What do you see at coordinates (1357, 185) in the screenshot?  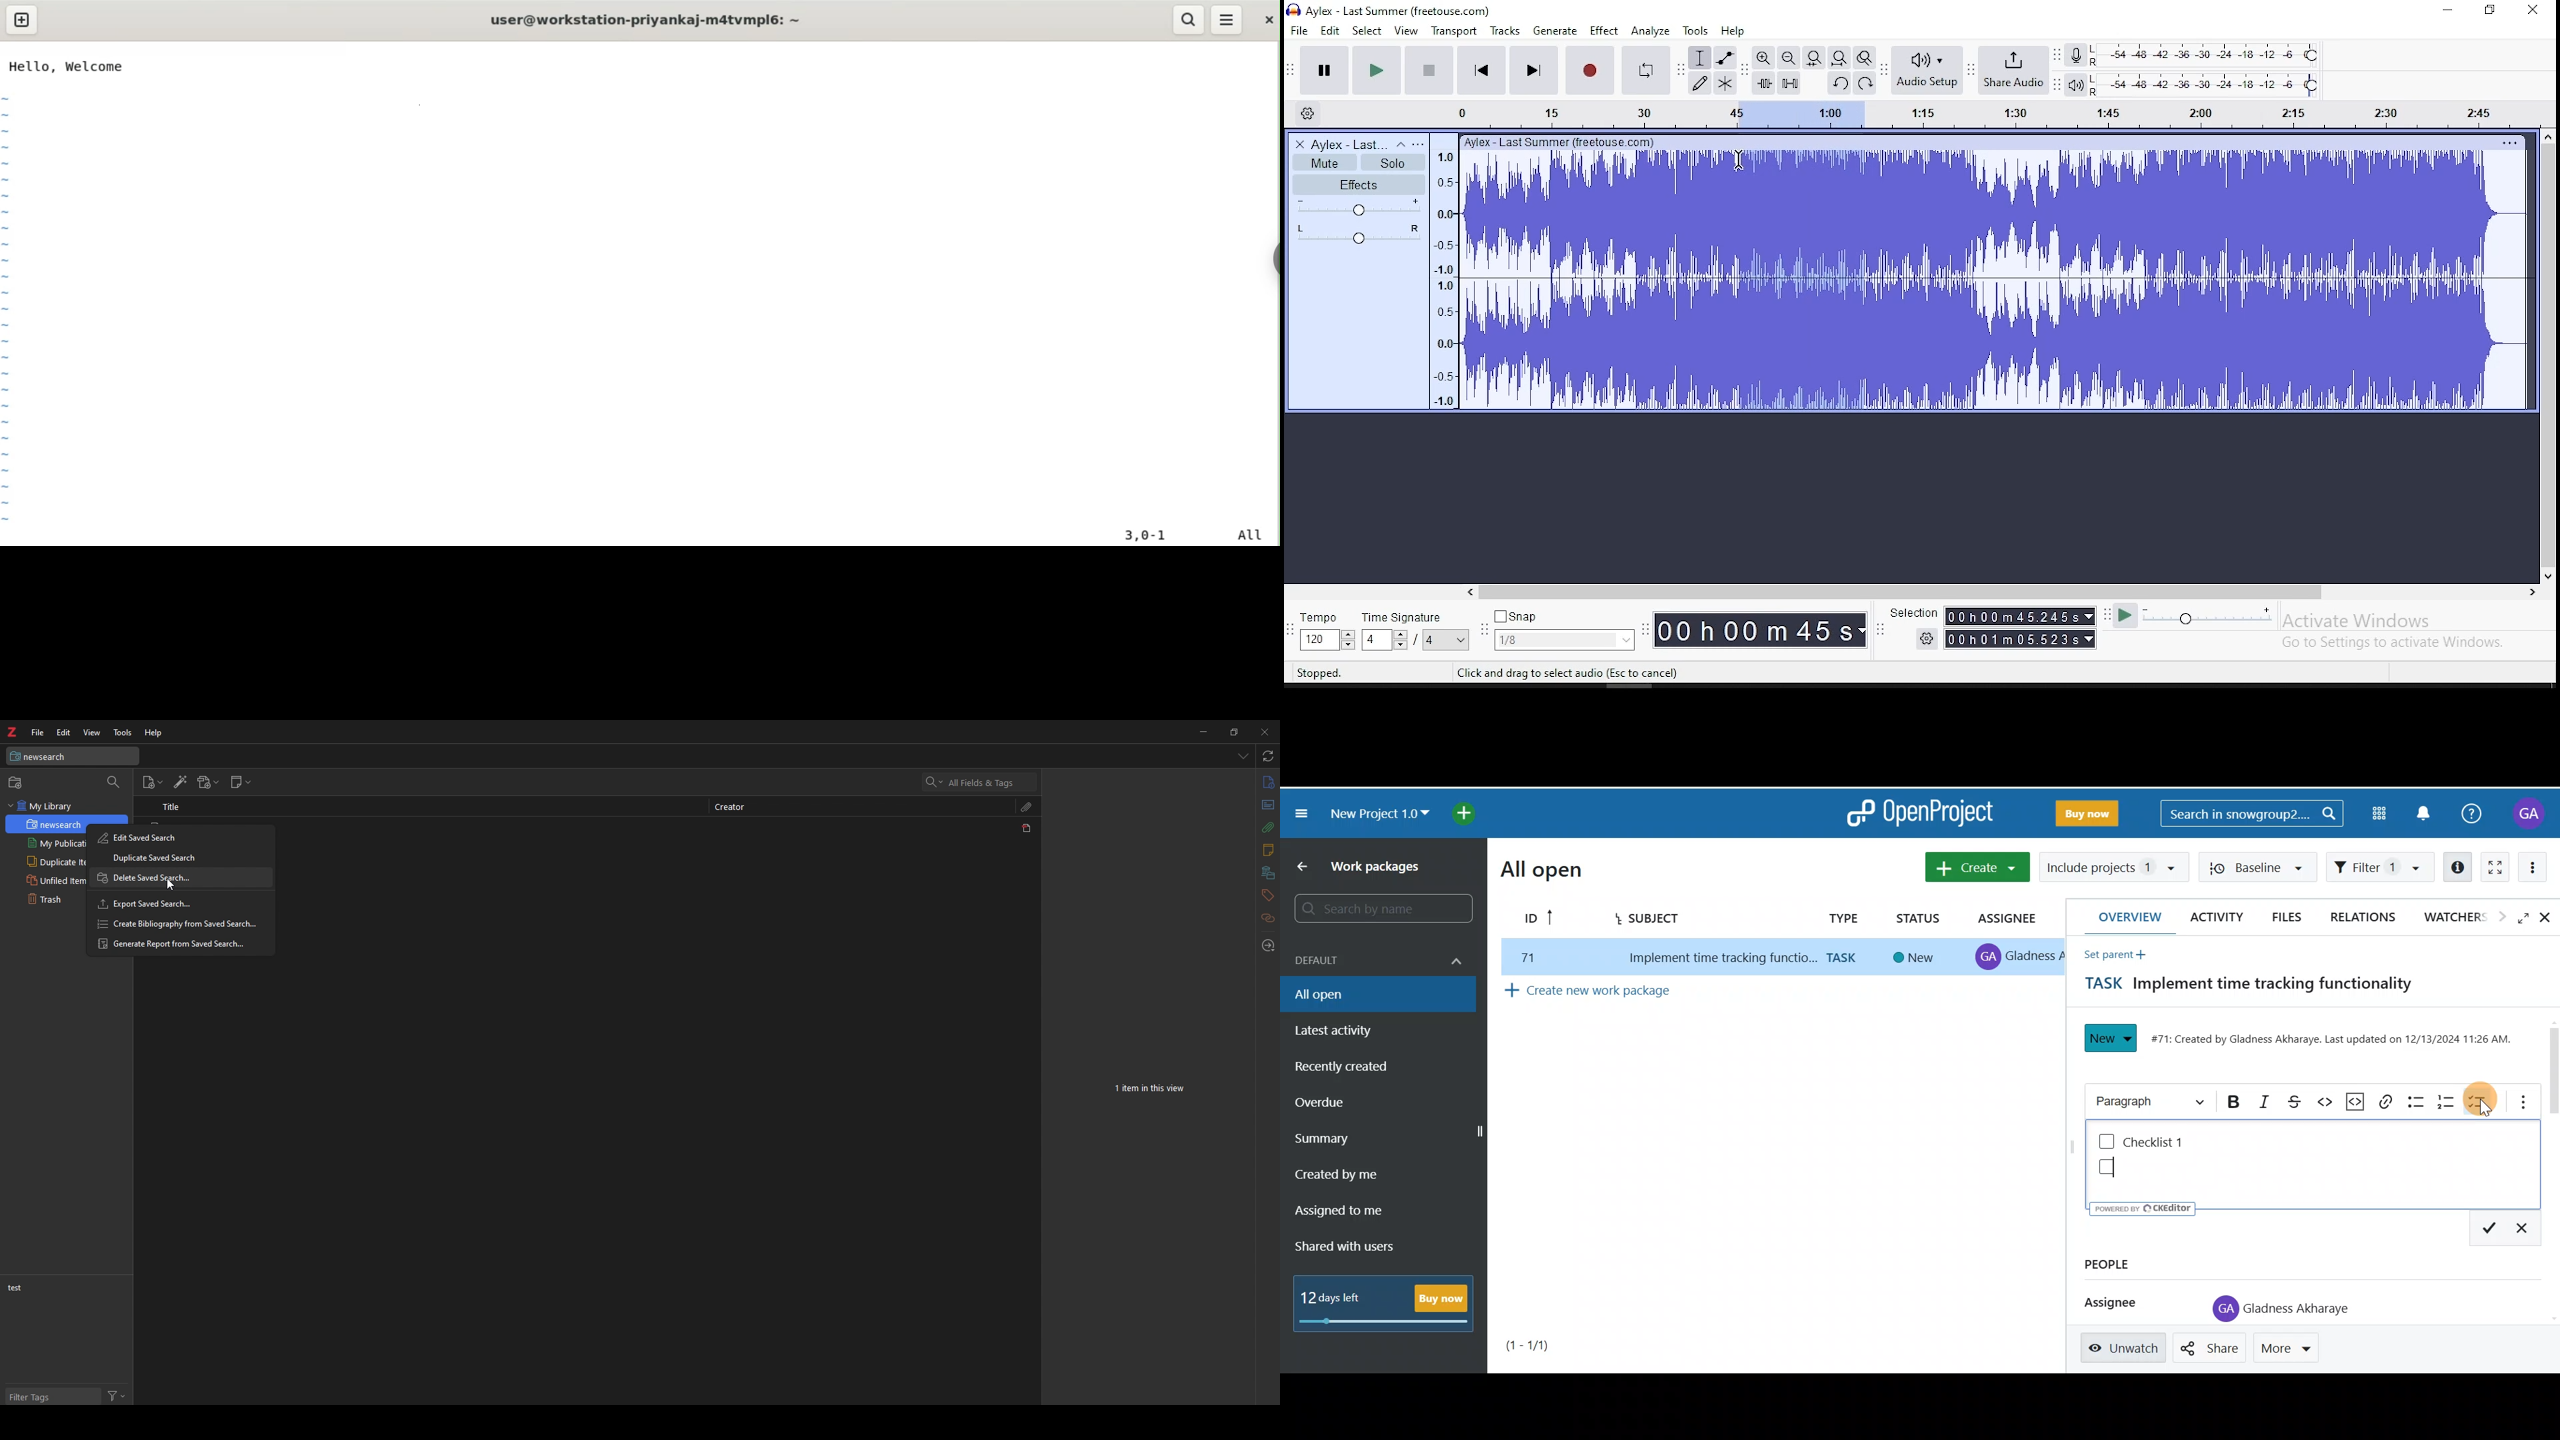 I see `effects` at bounding box center [1357, 185].